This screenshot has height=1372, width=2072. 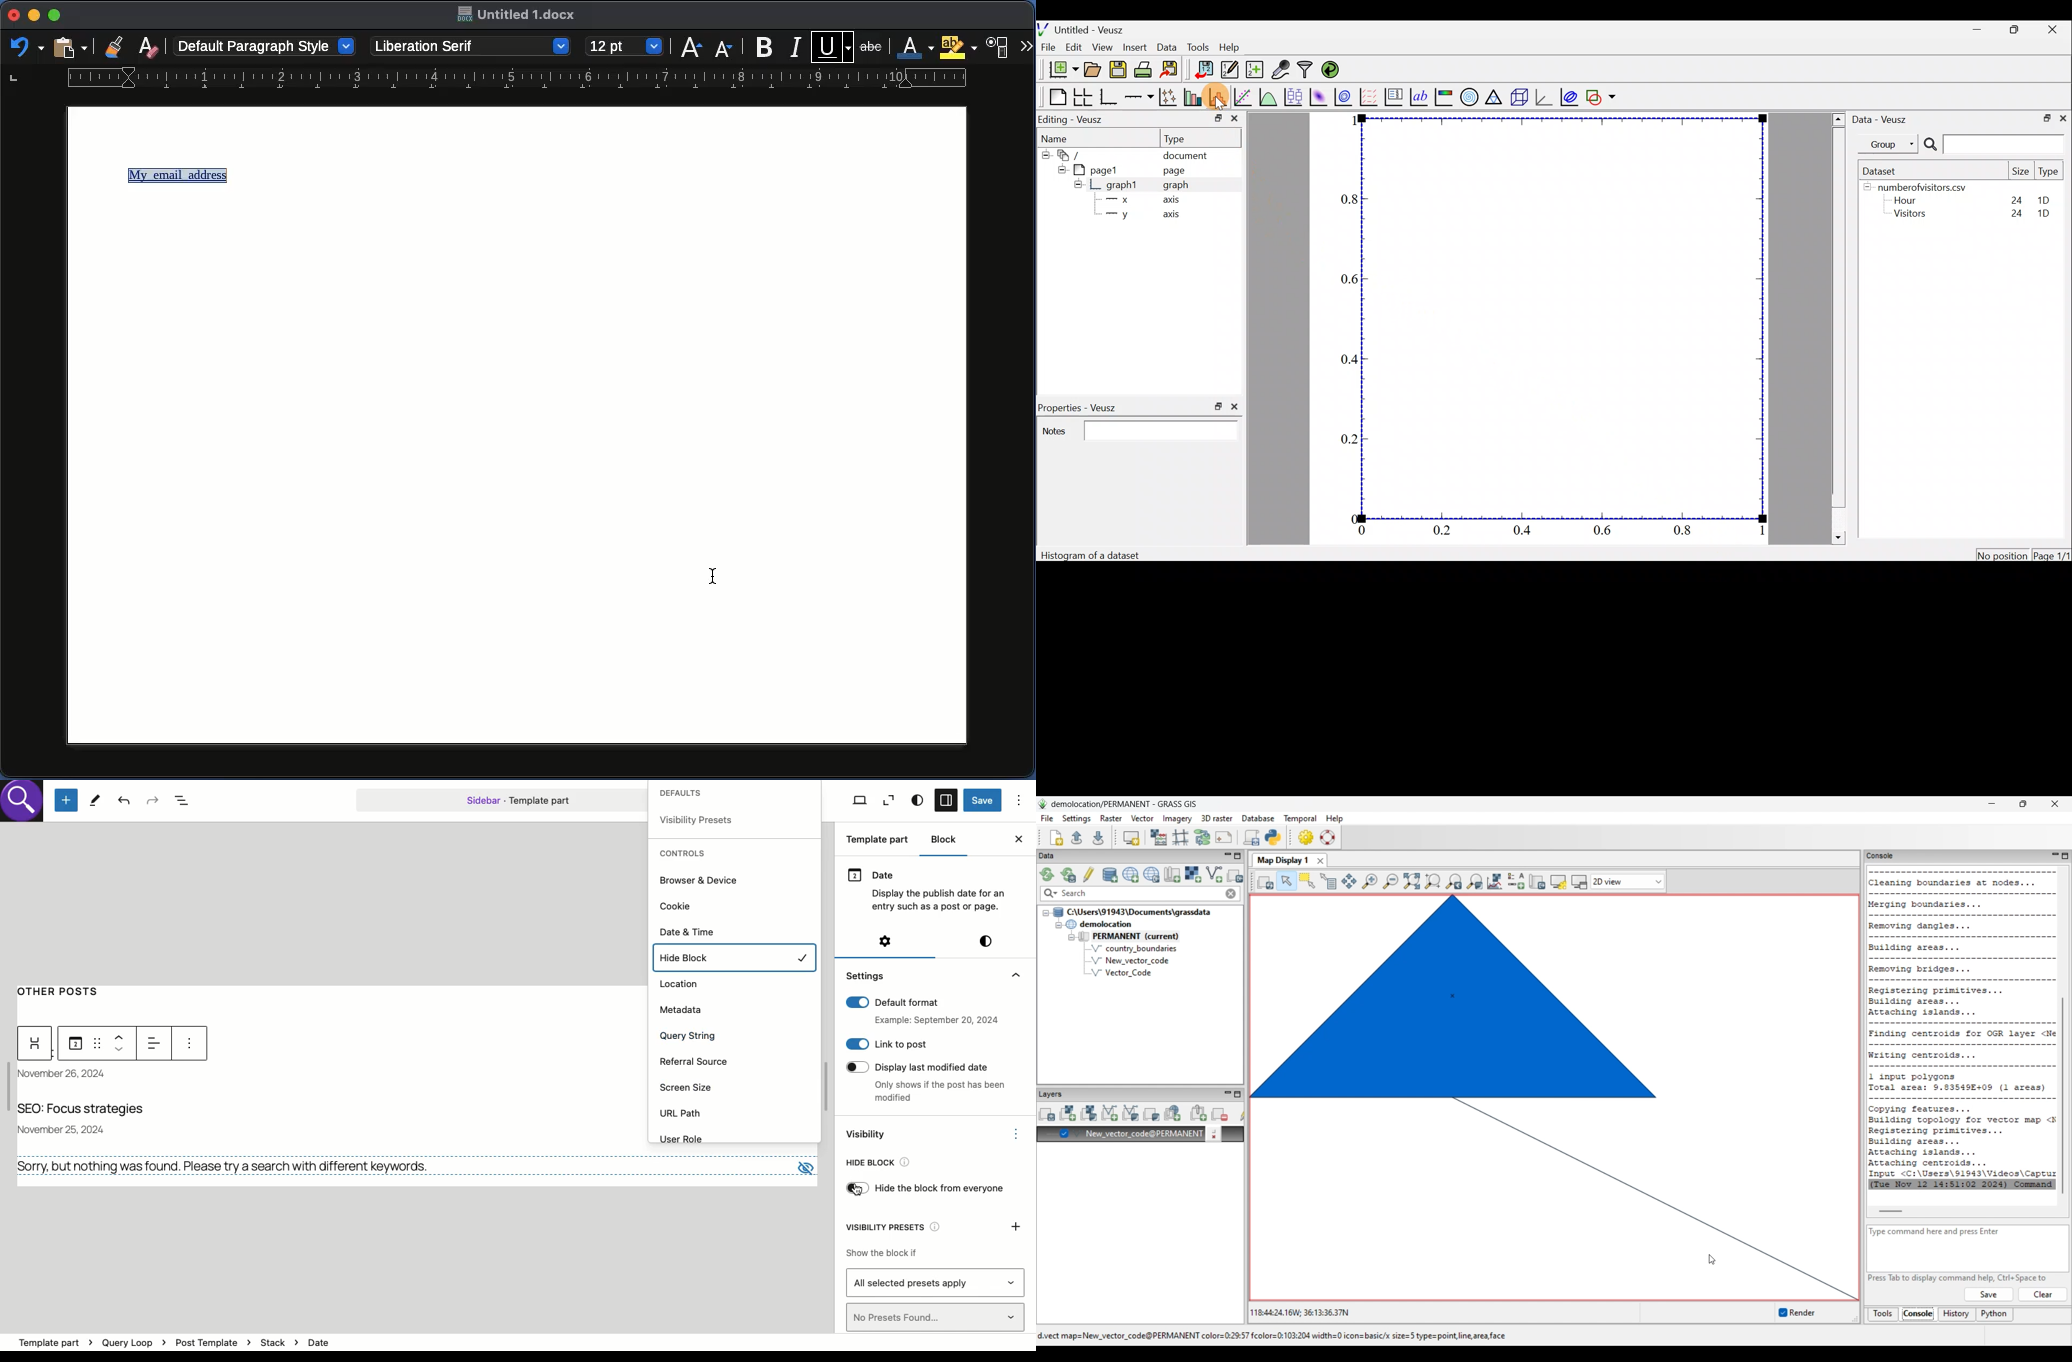 What do you see at coordinates (1109, 98) in the screenshot?
I see `Base graph` at bounding box center [1109, 98].